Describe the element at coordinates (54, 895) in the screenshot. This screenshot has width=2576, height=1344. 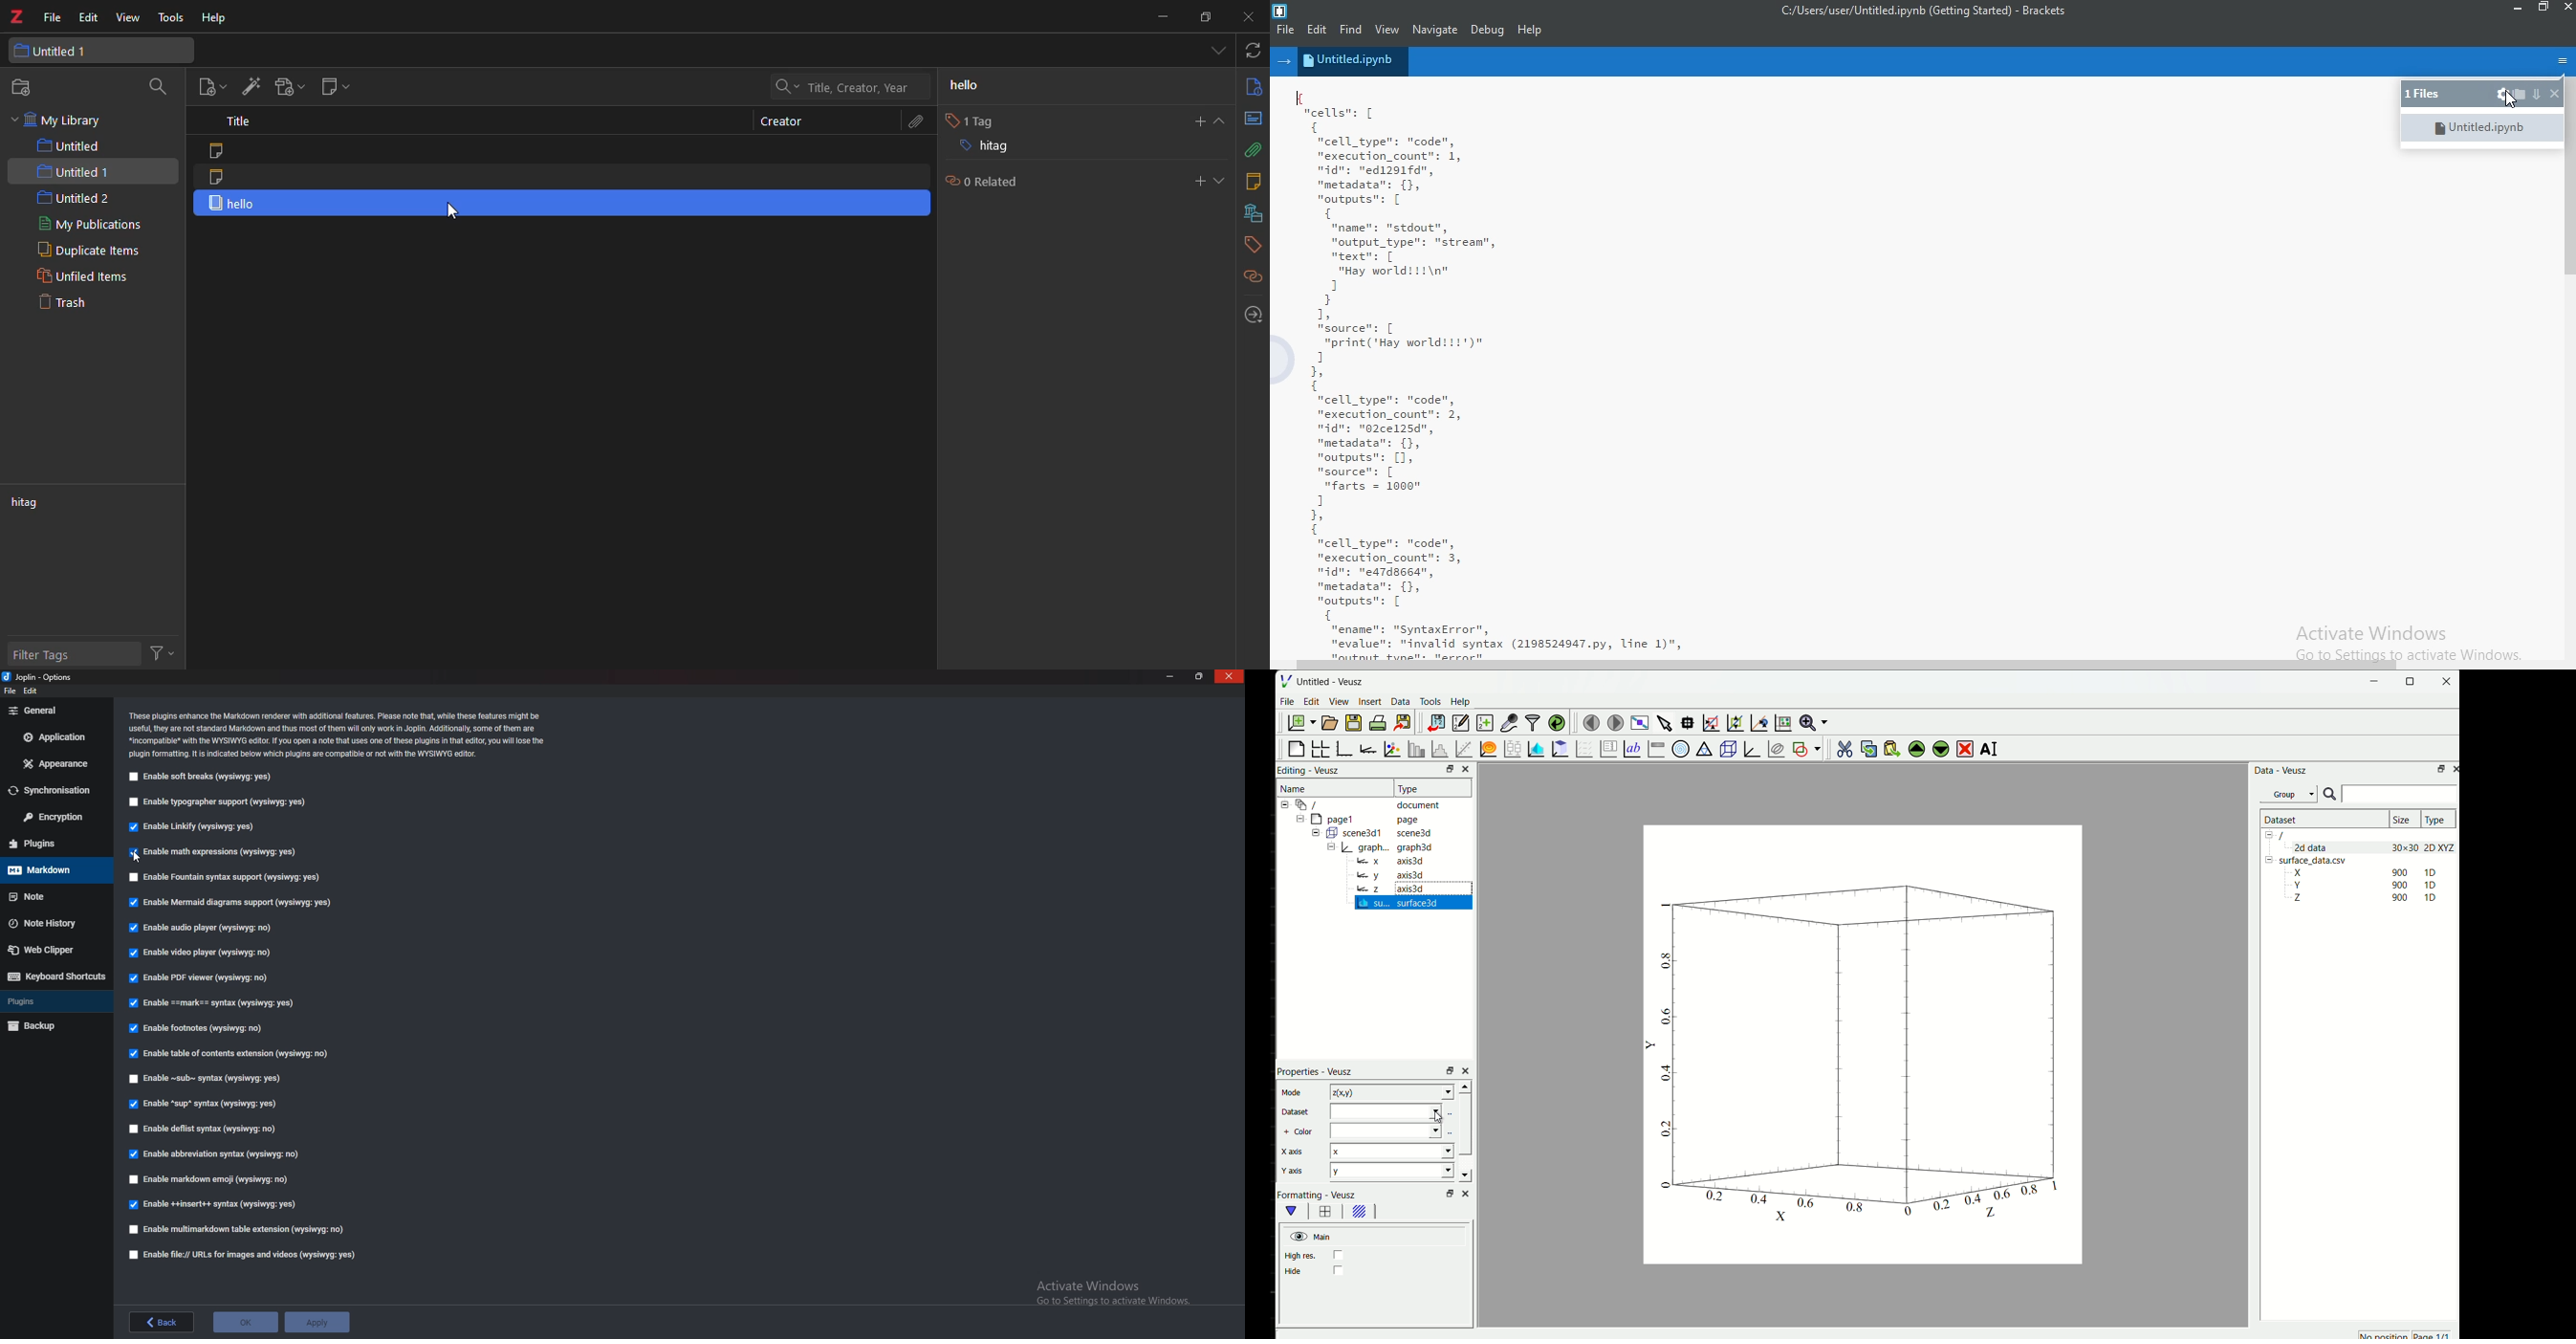
I see `Note` at that location.